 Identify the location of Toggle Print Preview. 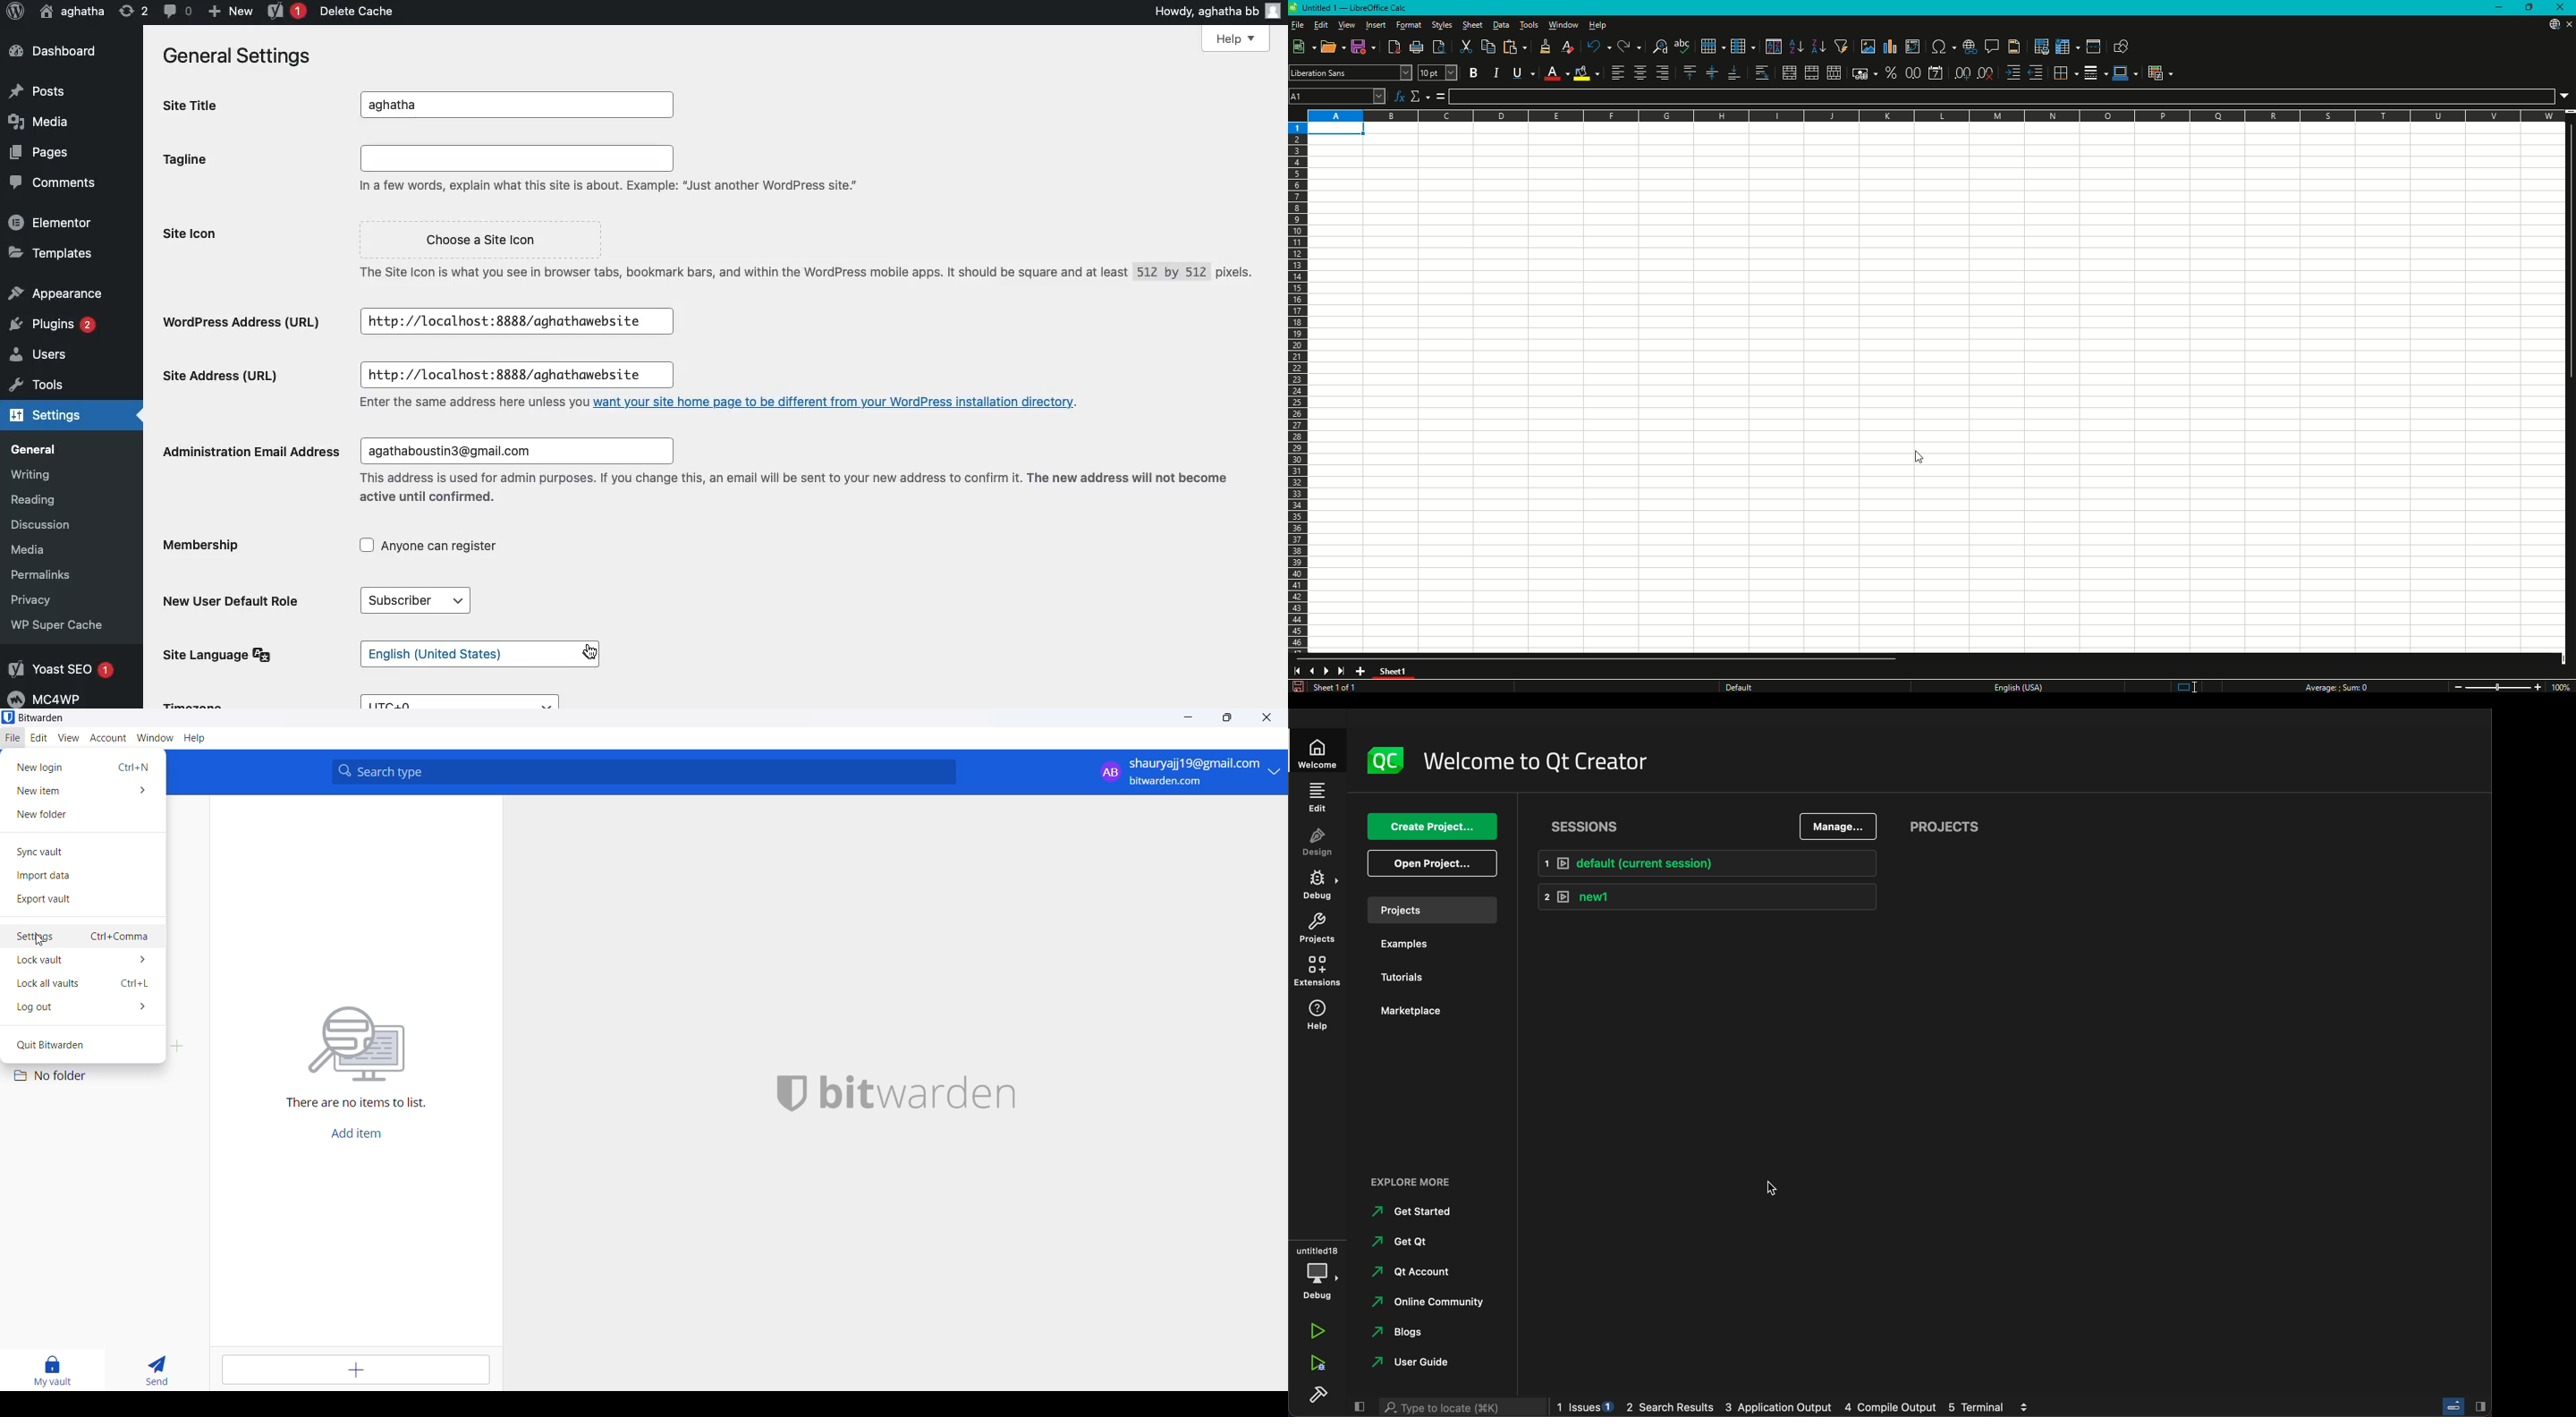
(1439, 46).